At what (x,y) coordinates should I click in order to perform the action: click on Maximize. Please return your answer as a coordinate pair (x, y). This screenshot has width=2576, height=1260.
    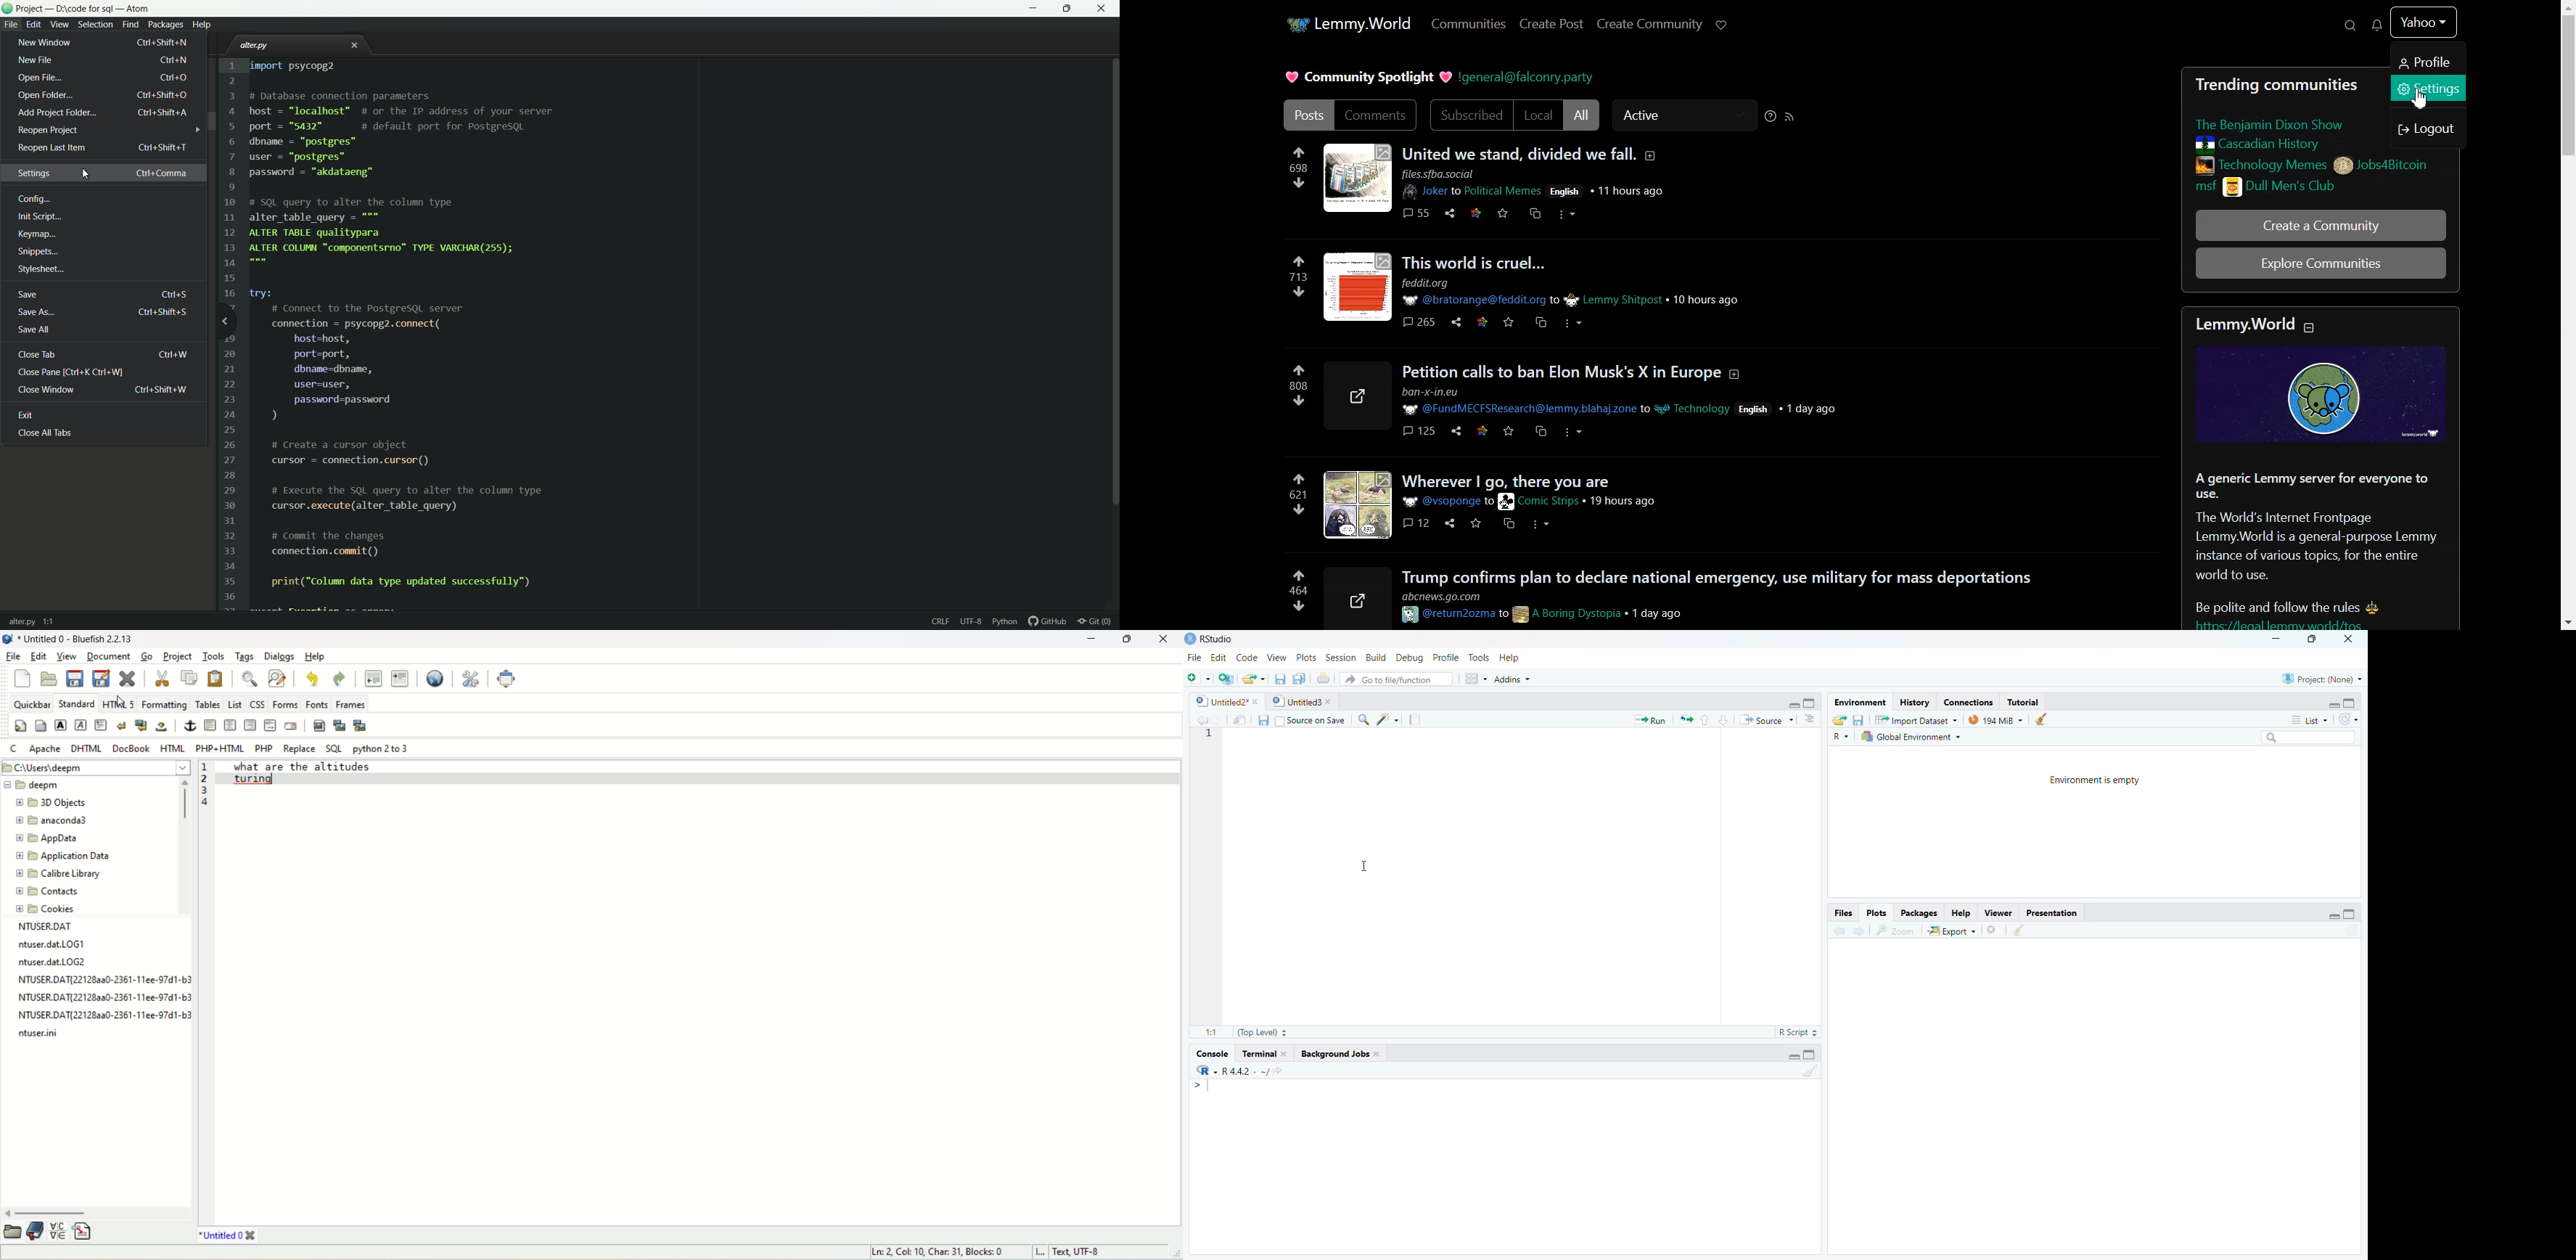
    Looking at the image, I should click on (2312, 639).